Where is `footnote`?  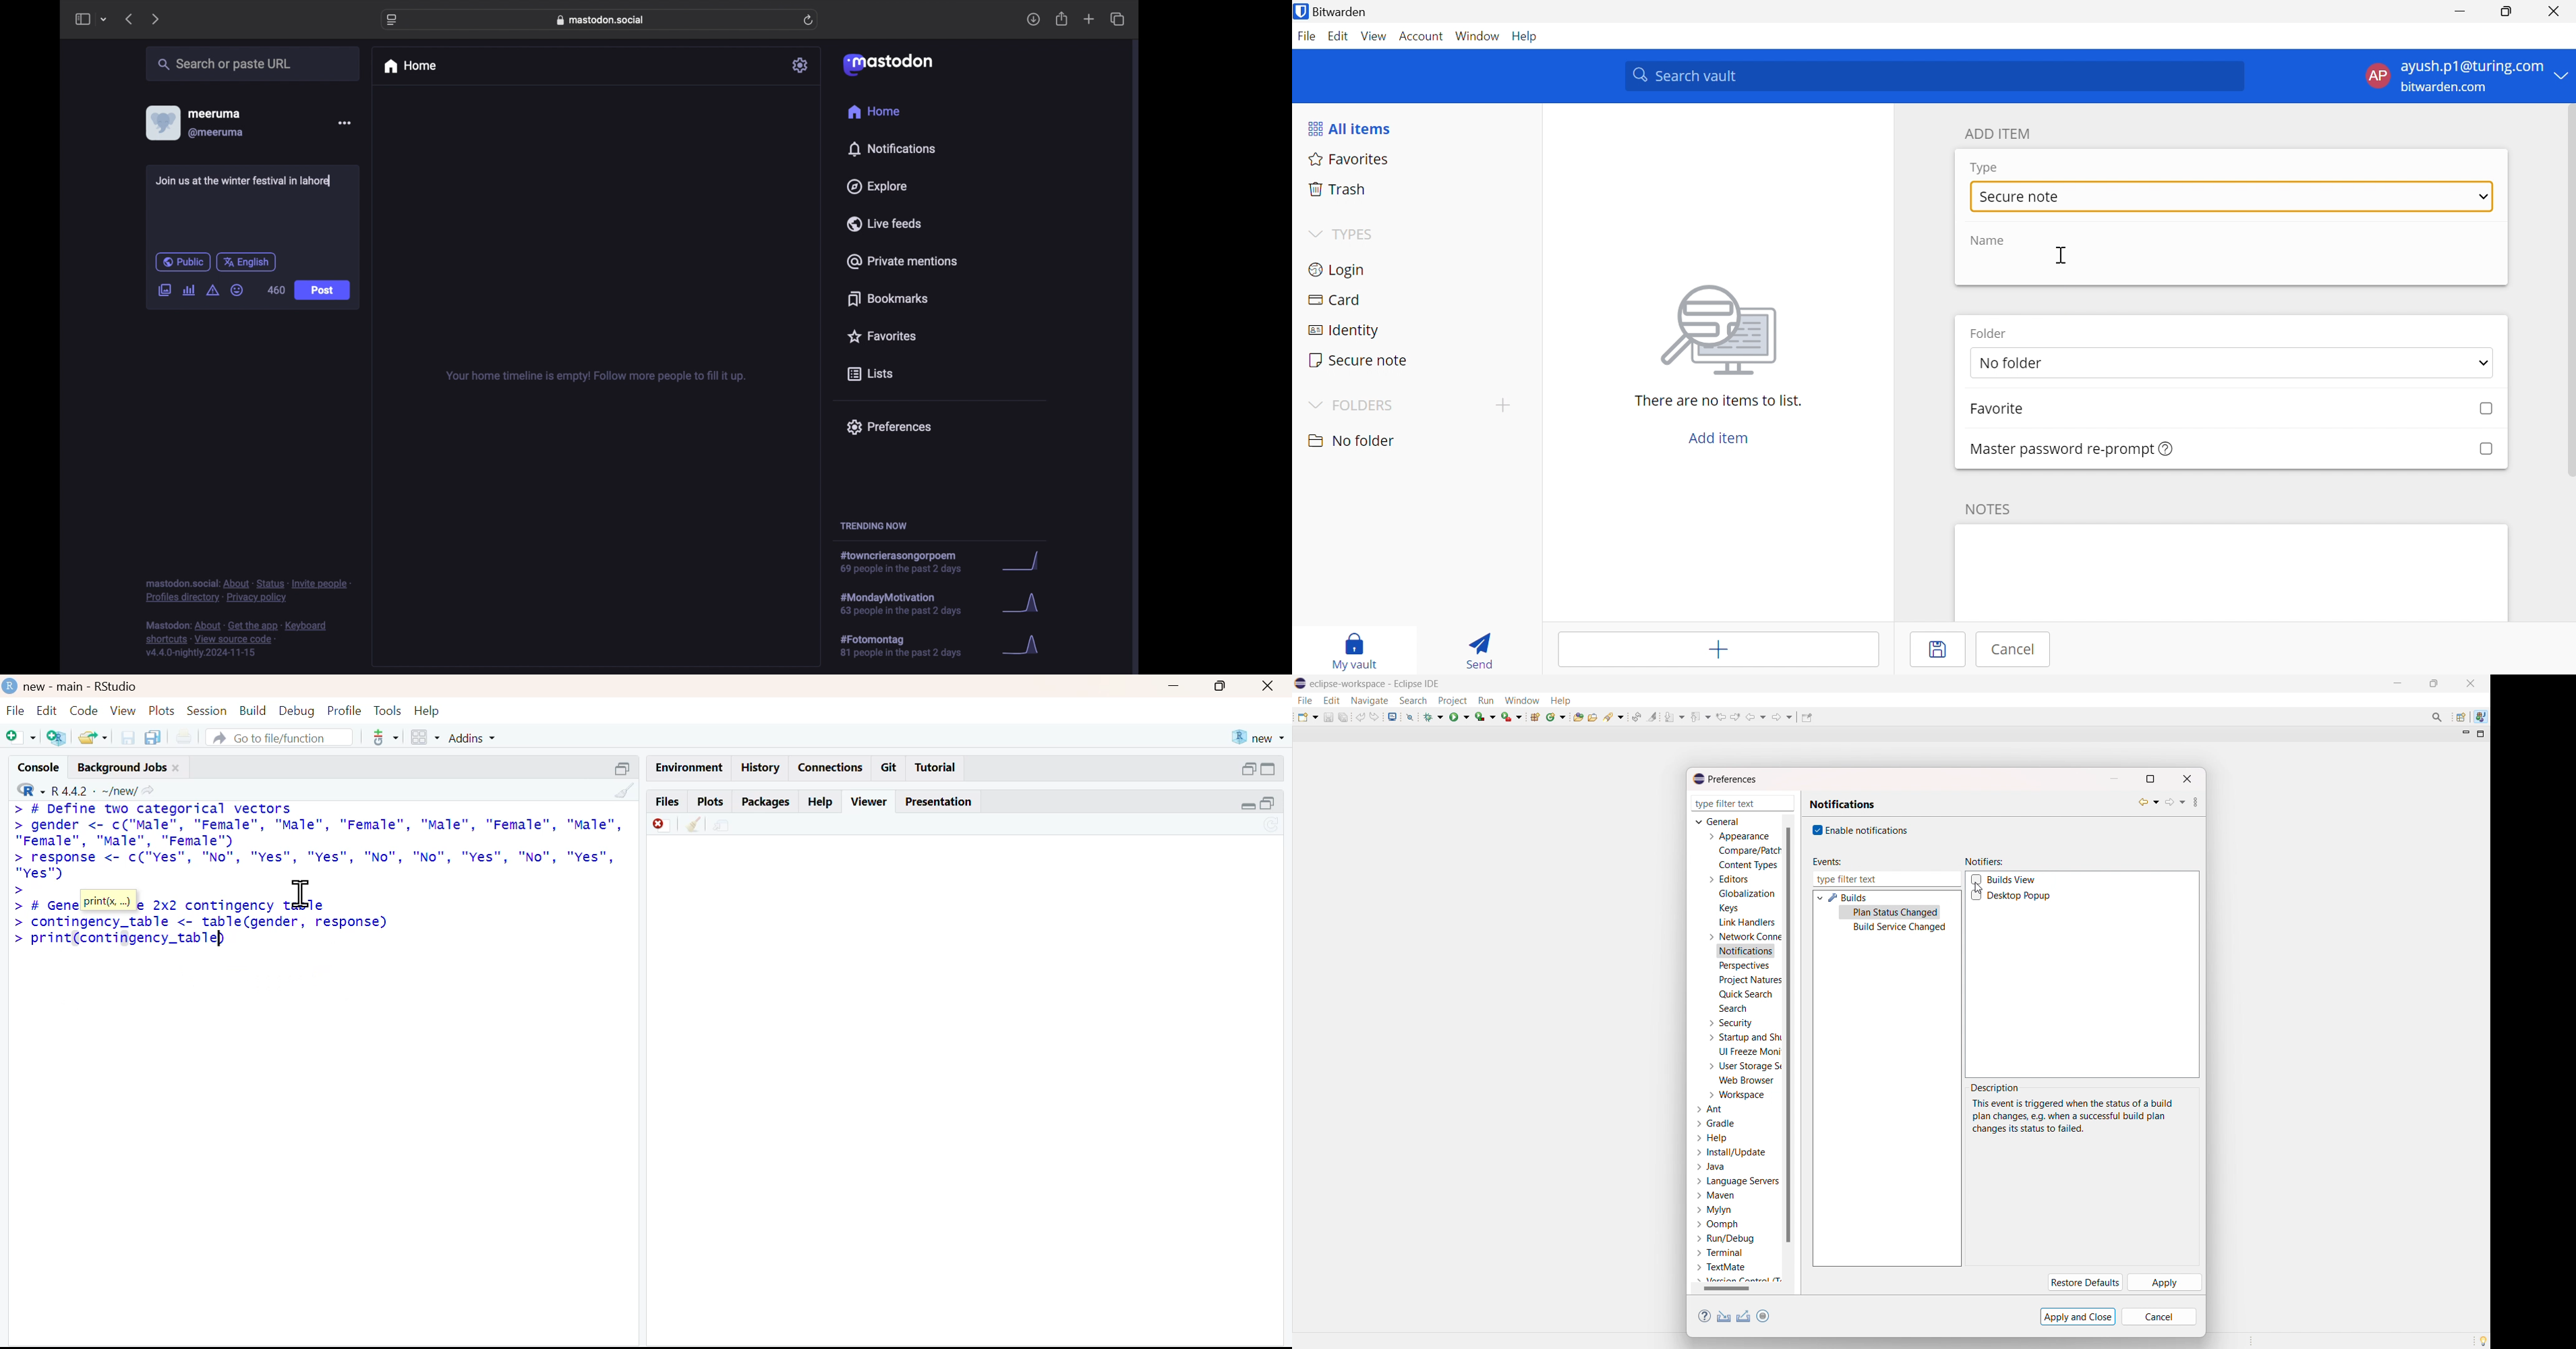
footnote is located at coordinates (249, 590).